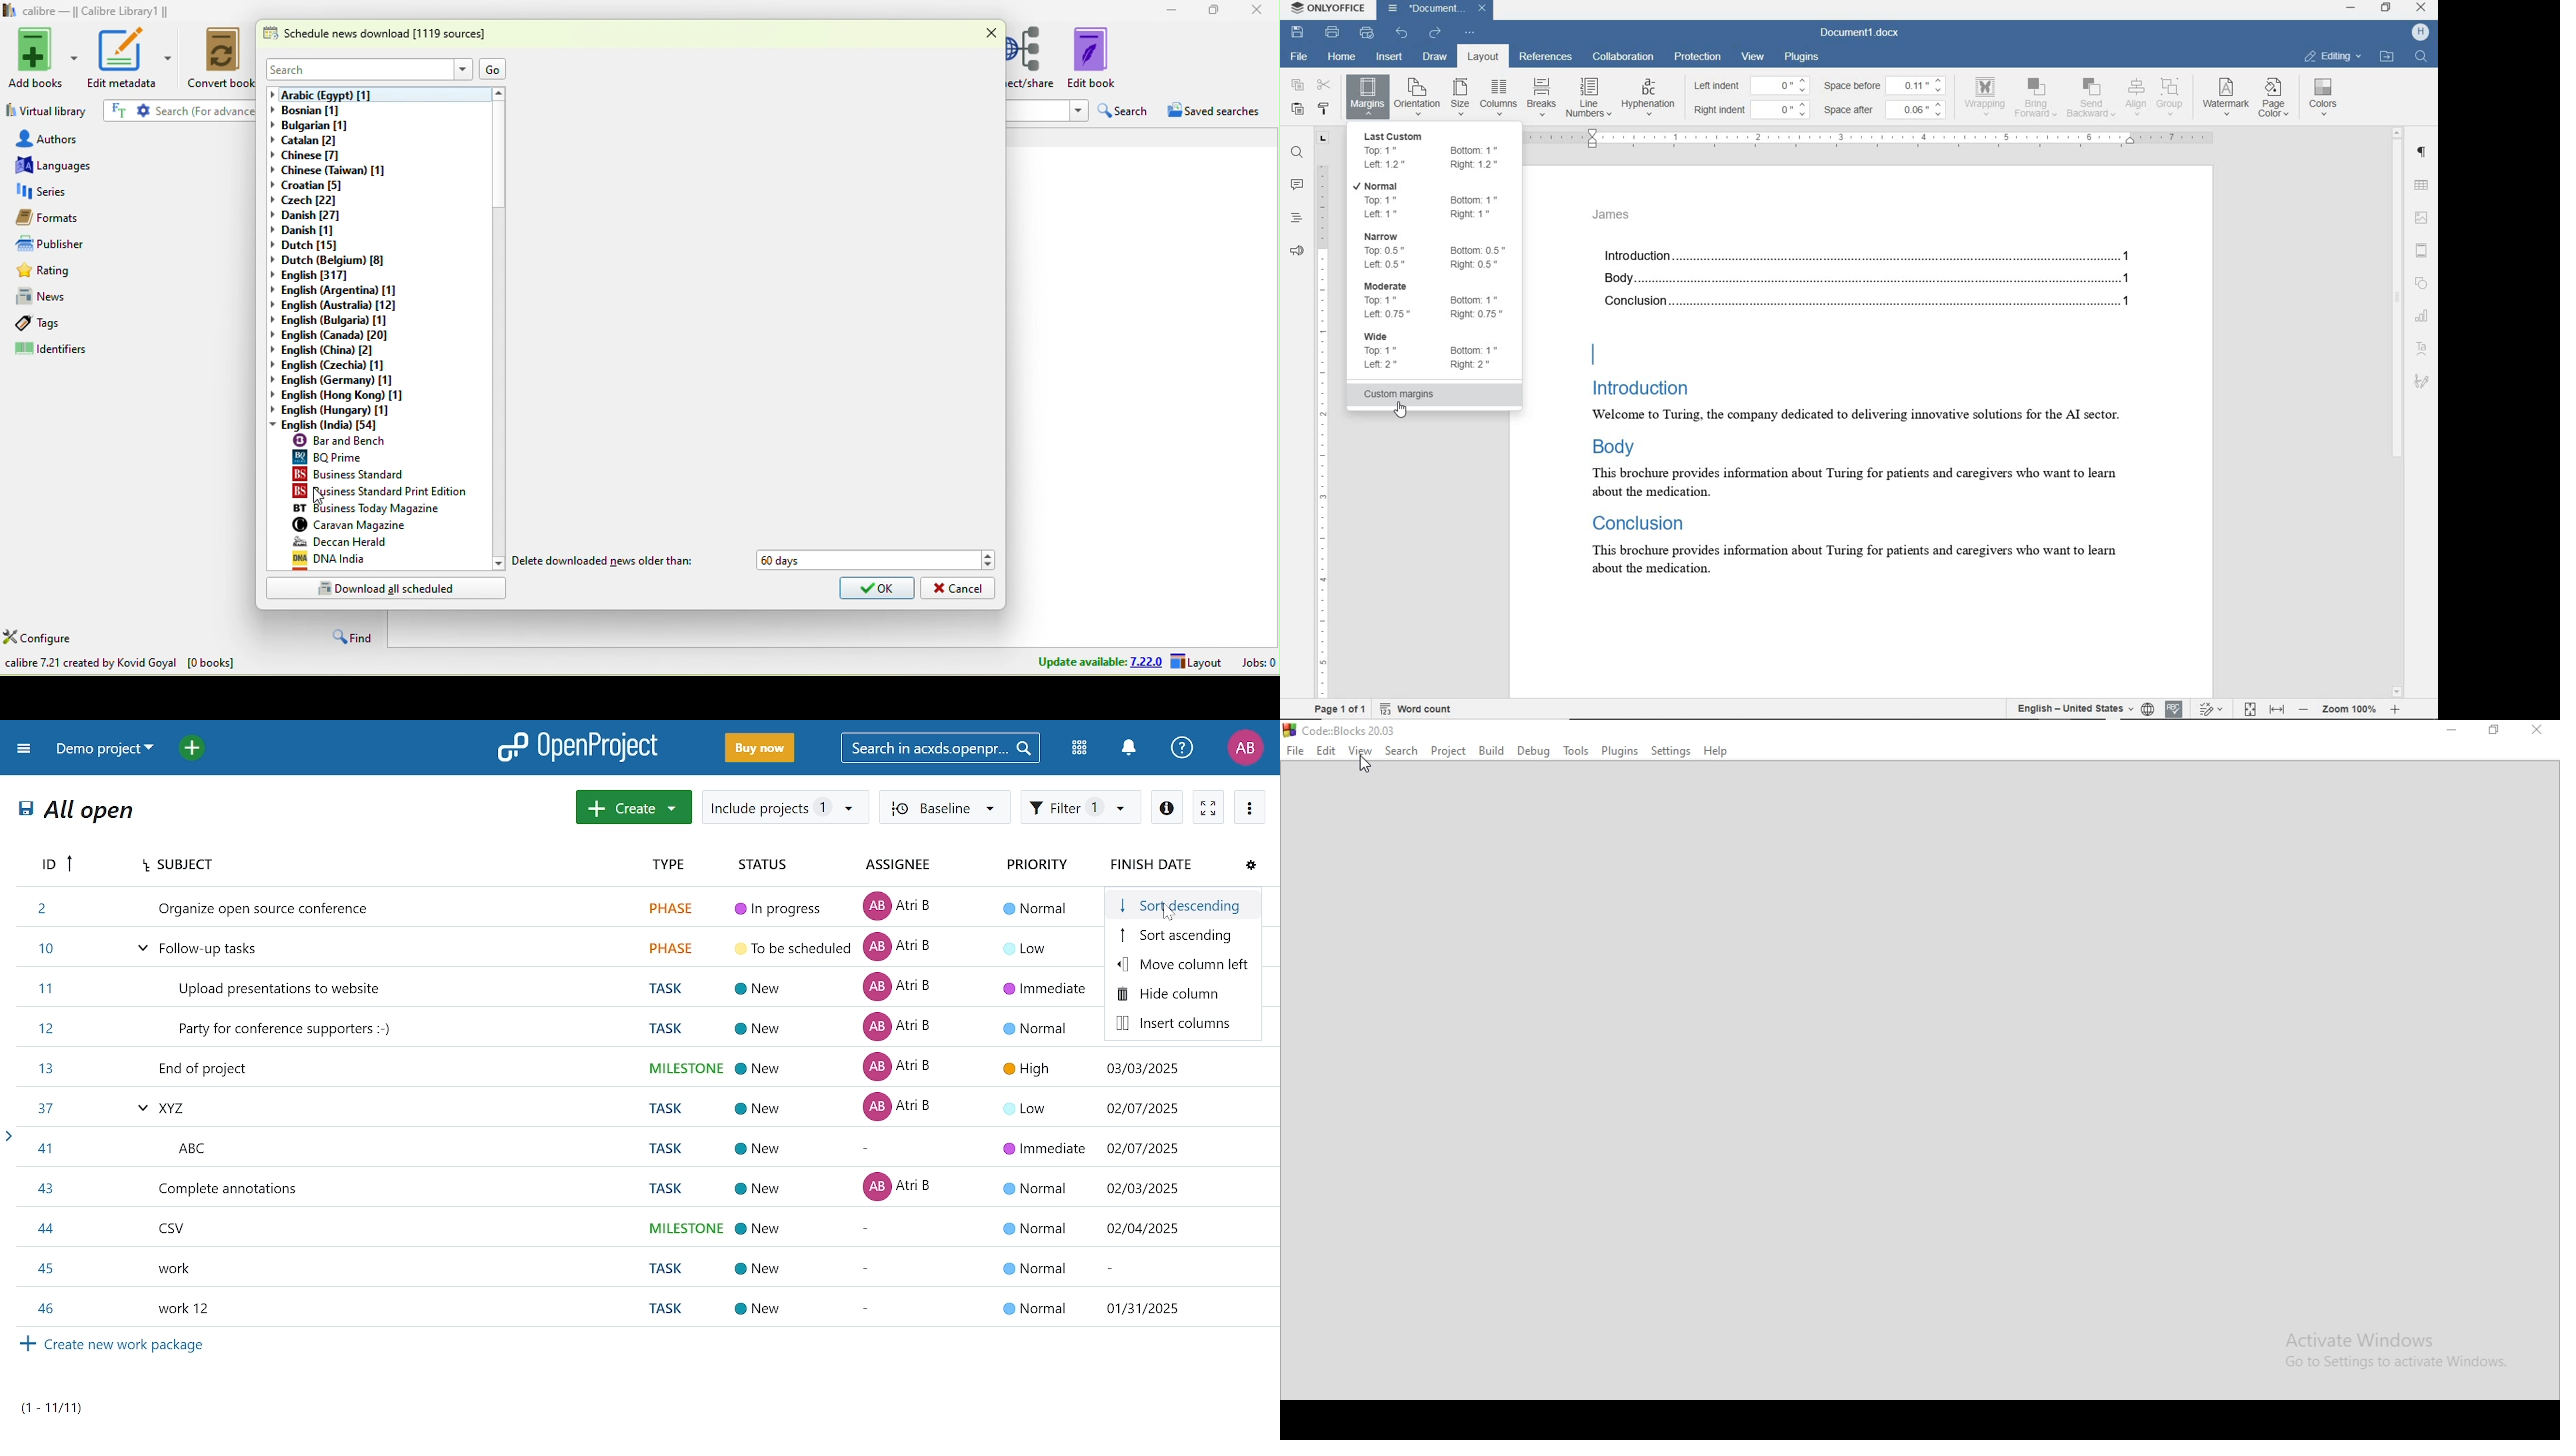 This screenshot has height=1456, width=2576. I want to click on paste, so click(1297, 109).